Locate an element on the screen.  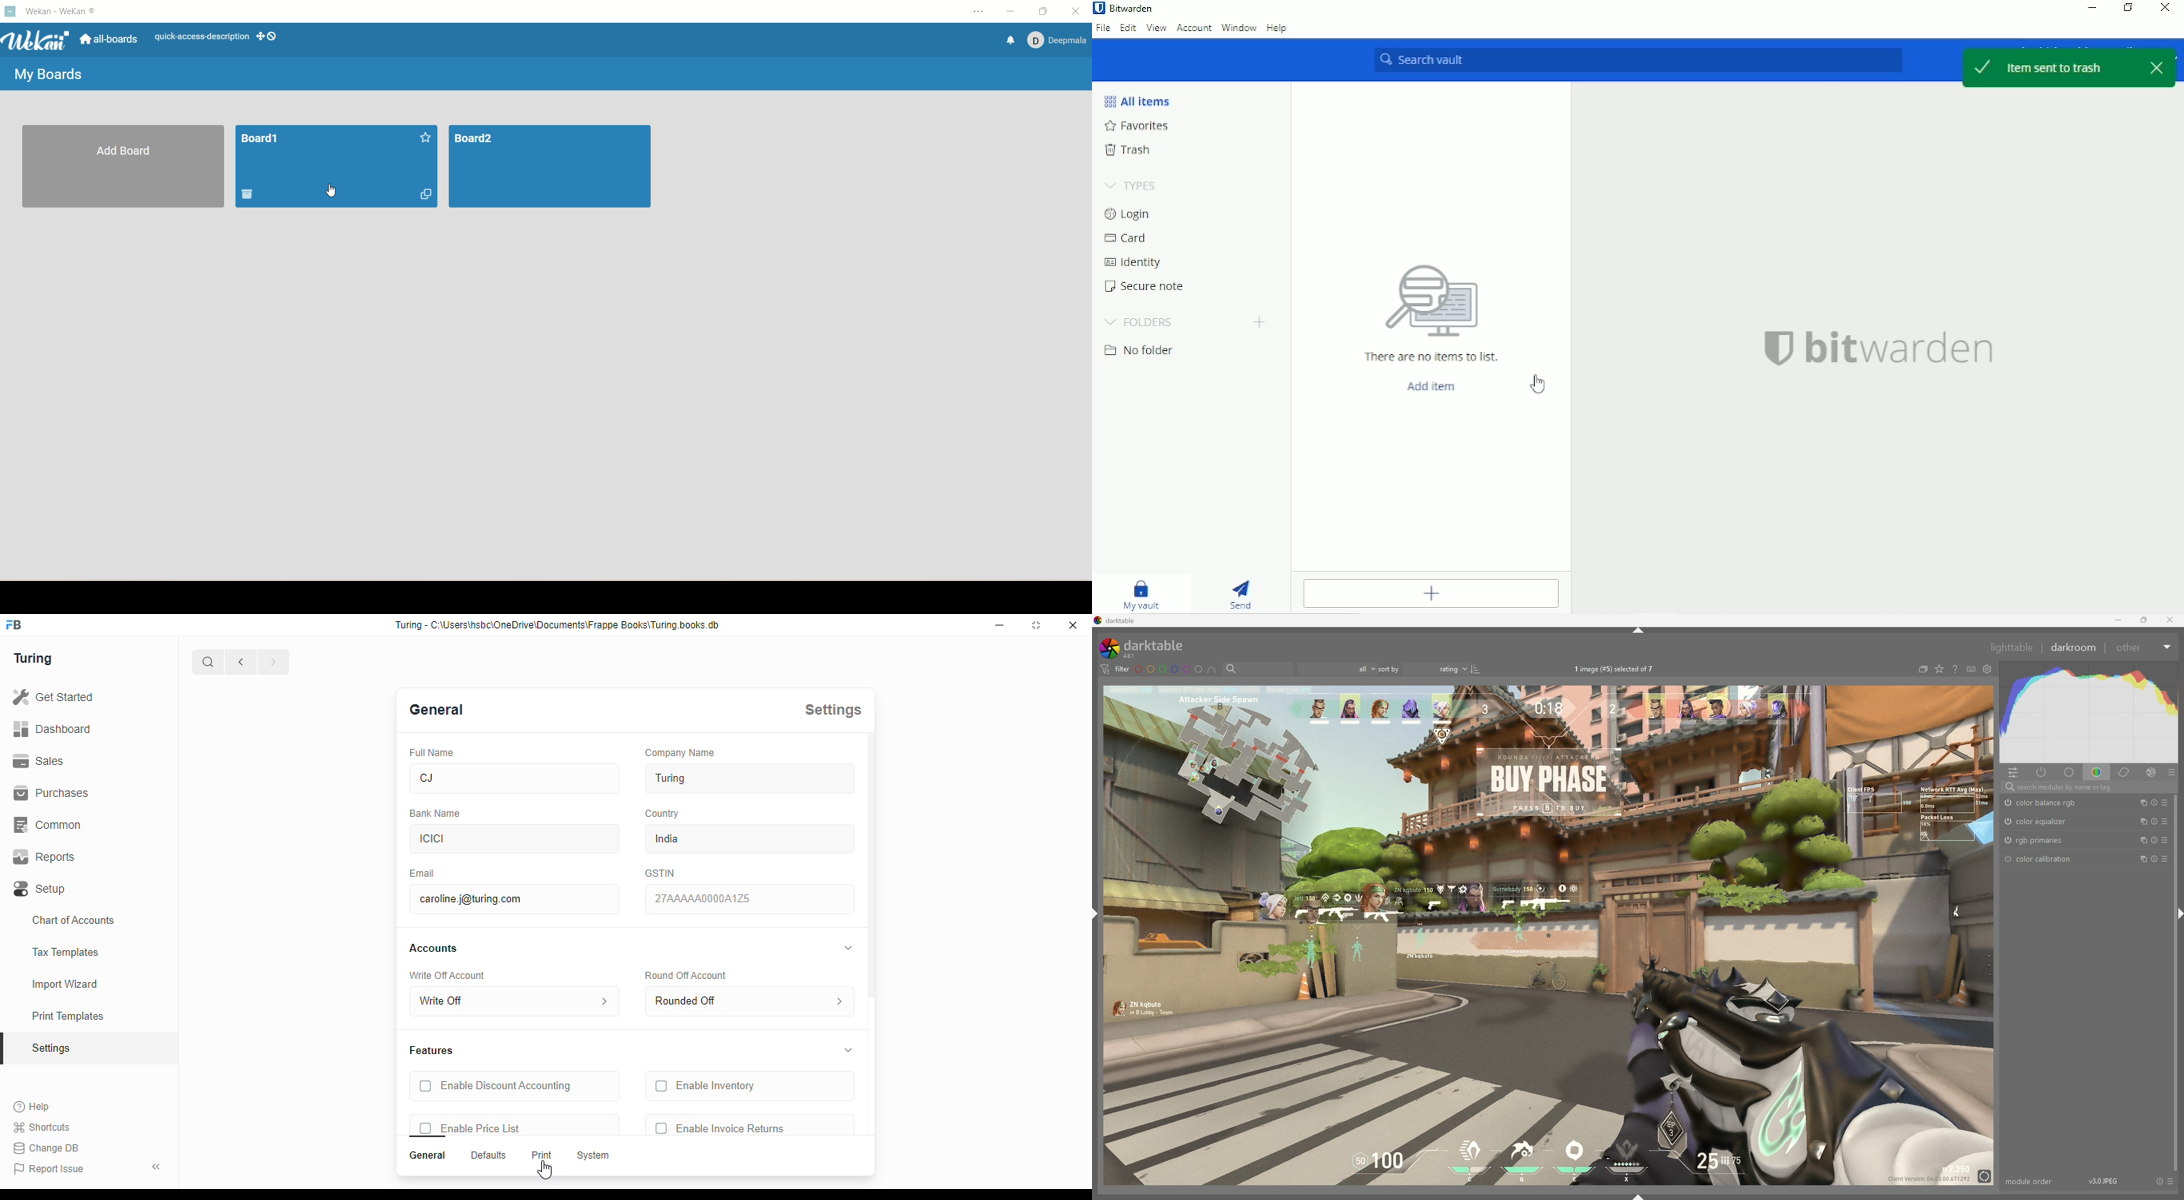
Add item is located at coordinates (1431, 595).